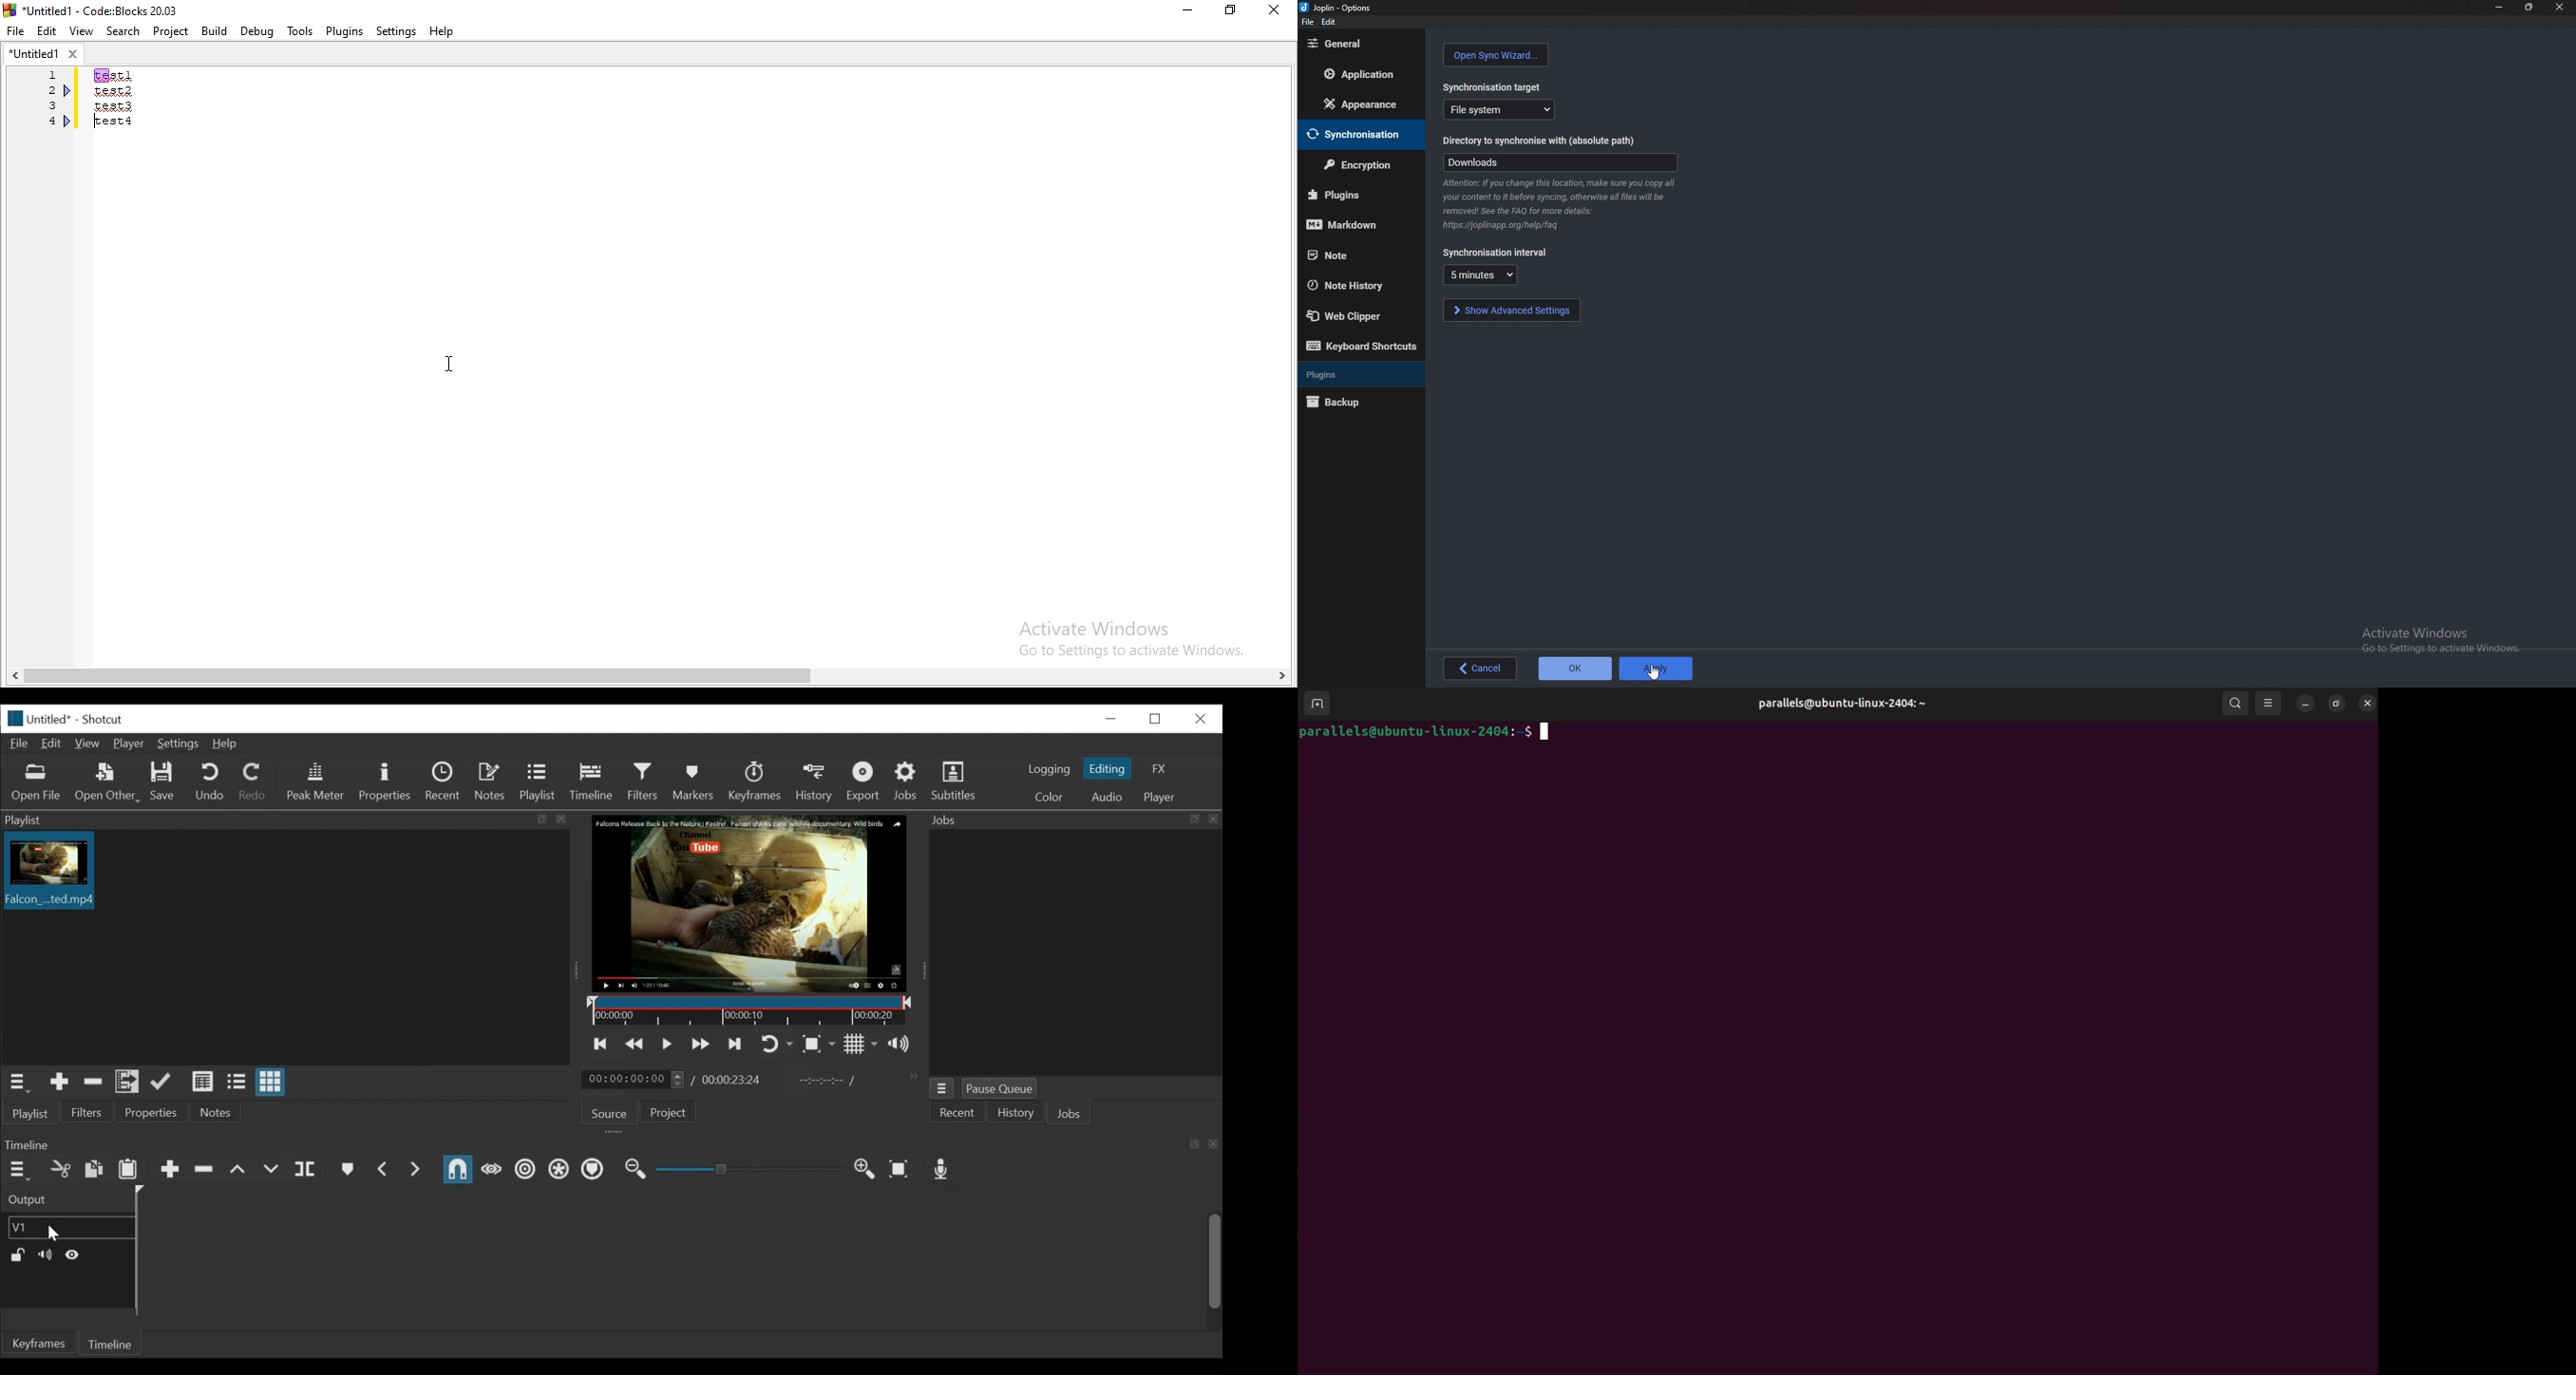 Image resolution: width=2576 pixels, height=1400 pixels. Describe the element at coordinates (47, 31) in the screenshot. I see `Edit ` at that location.